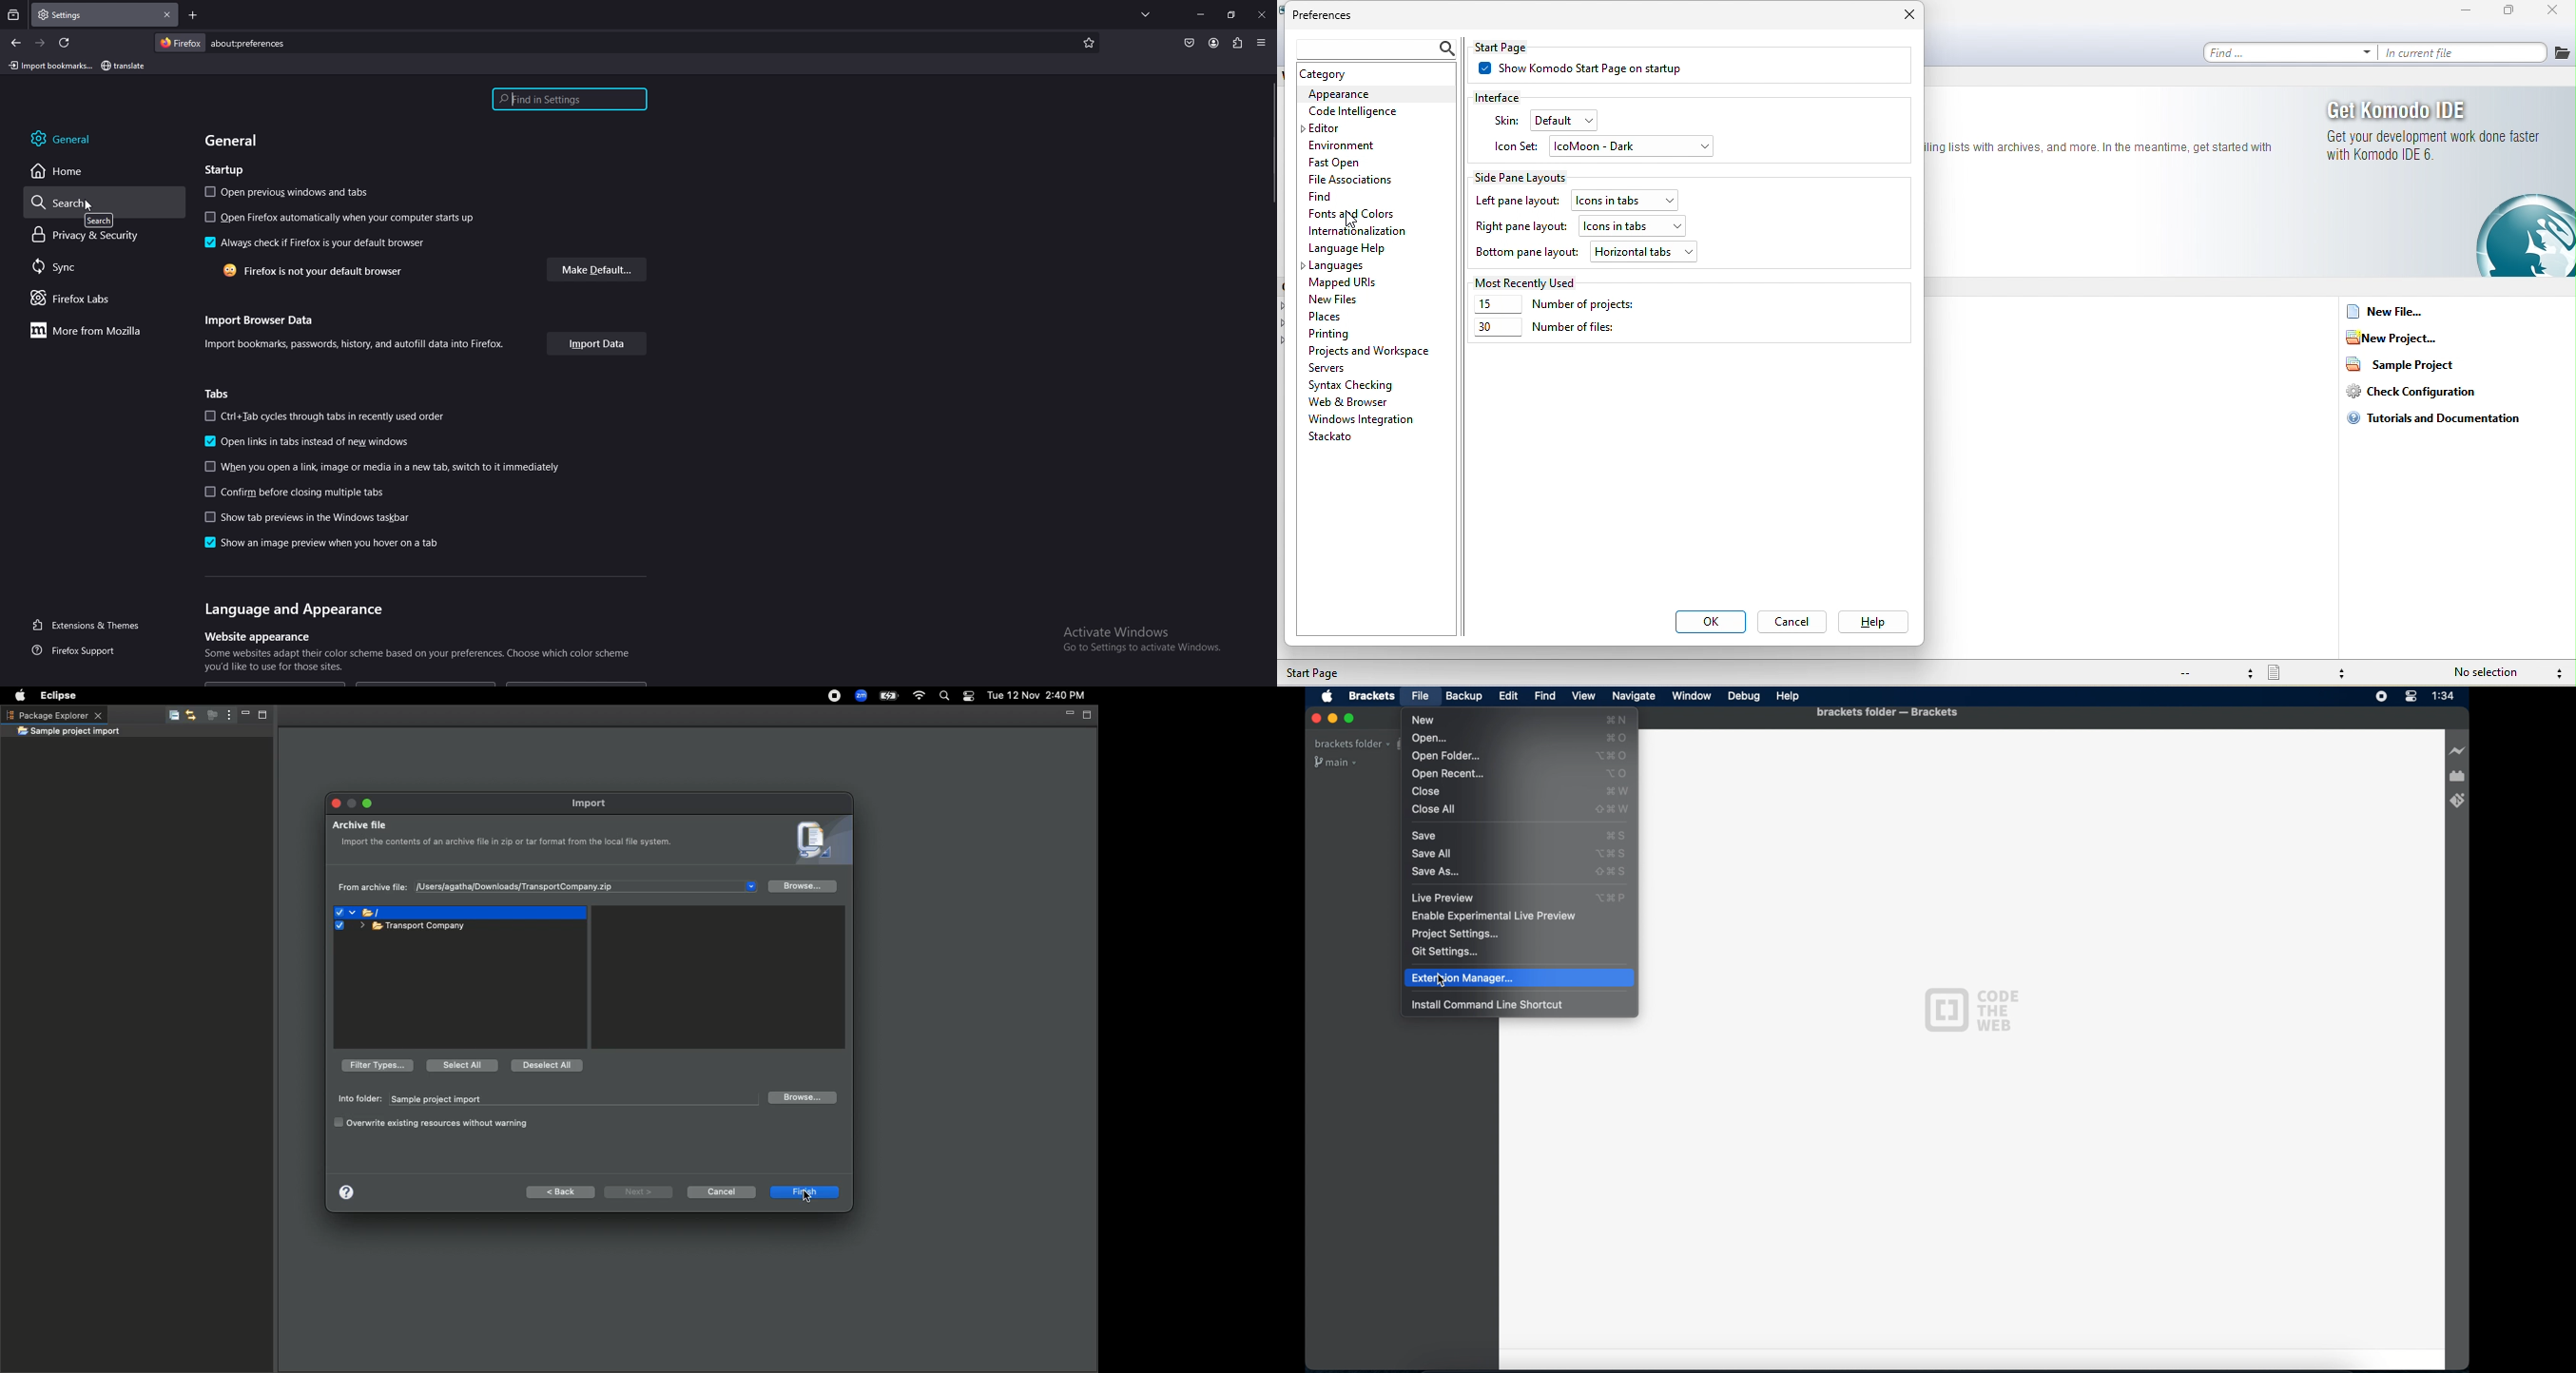 This screenshot has height=1400, width=2576. Describe the element at coordinates (2459, 800) in the screenshot. I see `Brackets git extension` at that location.